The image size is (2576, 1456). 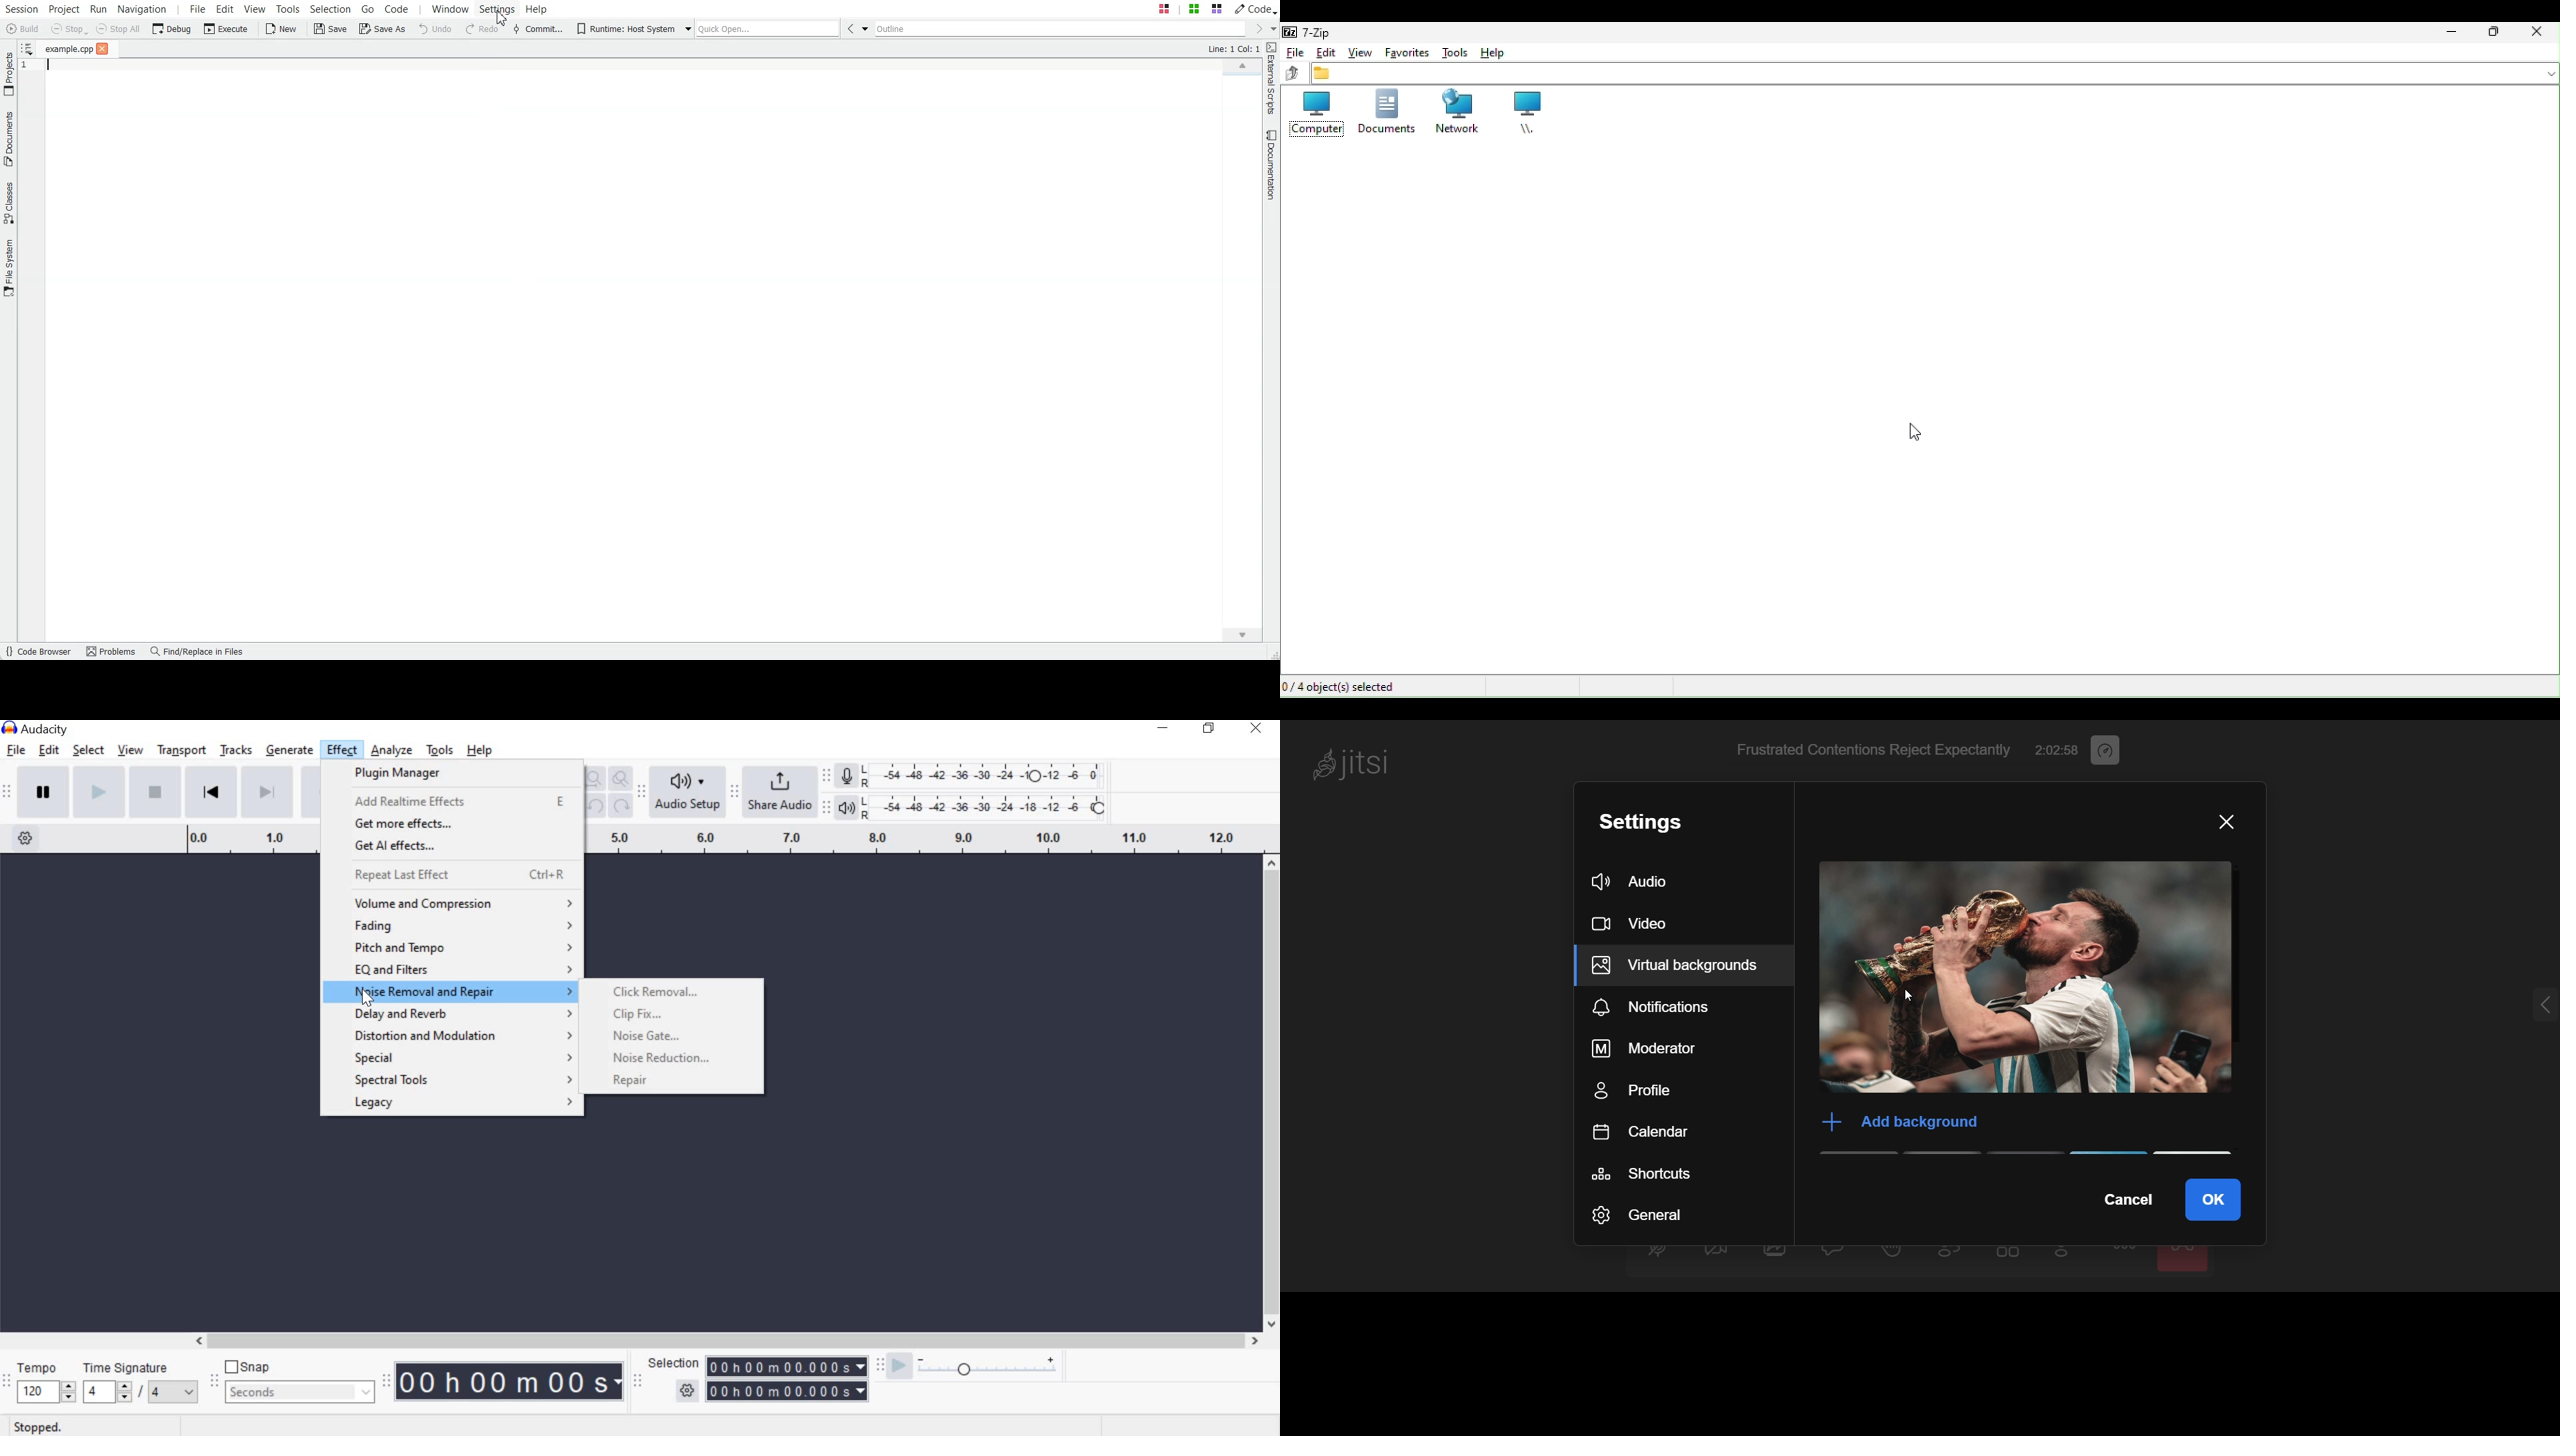 What do you see at coordinates (1259, 729) in the screenshot?
I see `close` at bounding box center [1259, 729].